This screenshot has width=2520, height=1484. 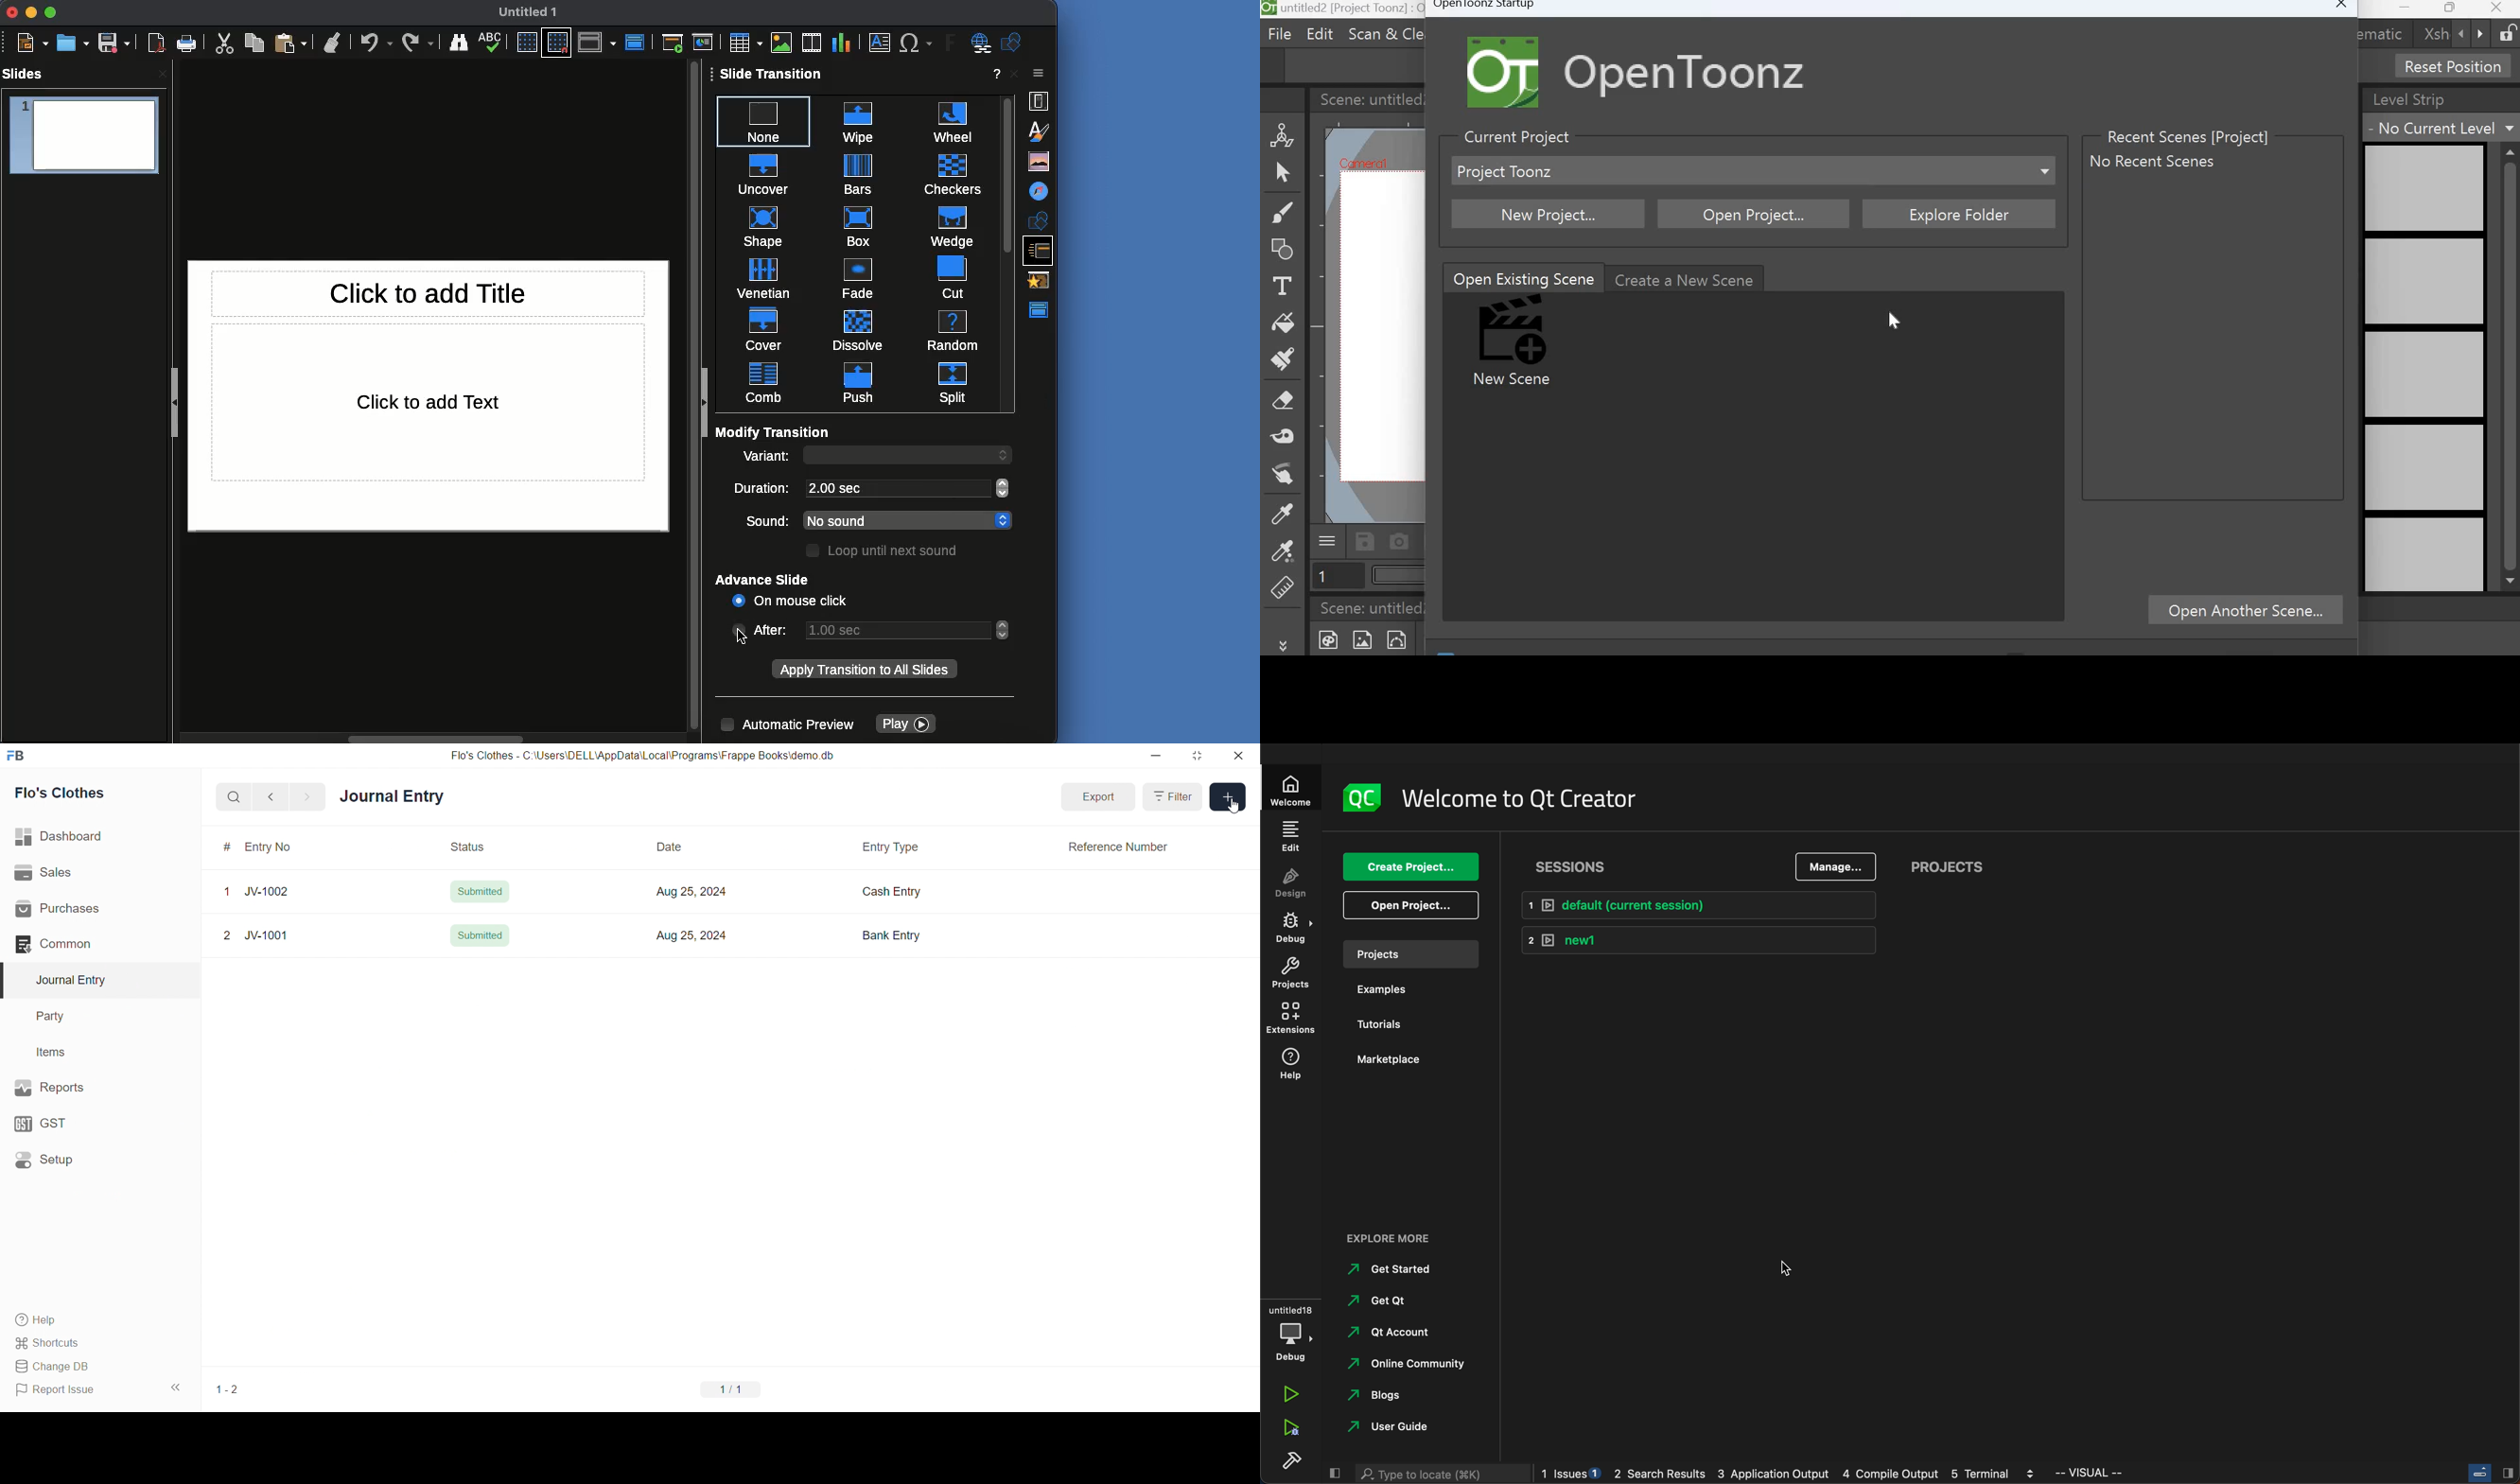 What do you see at coordinates (226, 892) in the screenshot?
I see `1` at bounding box center [226, 892].